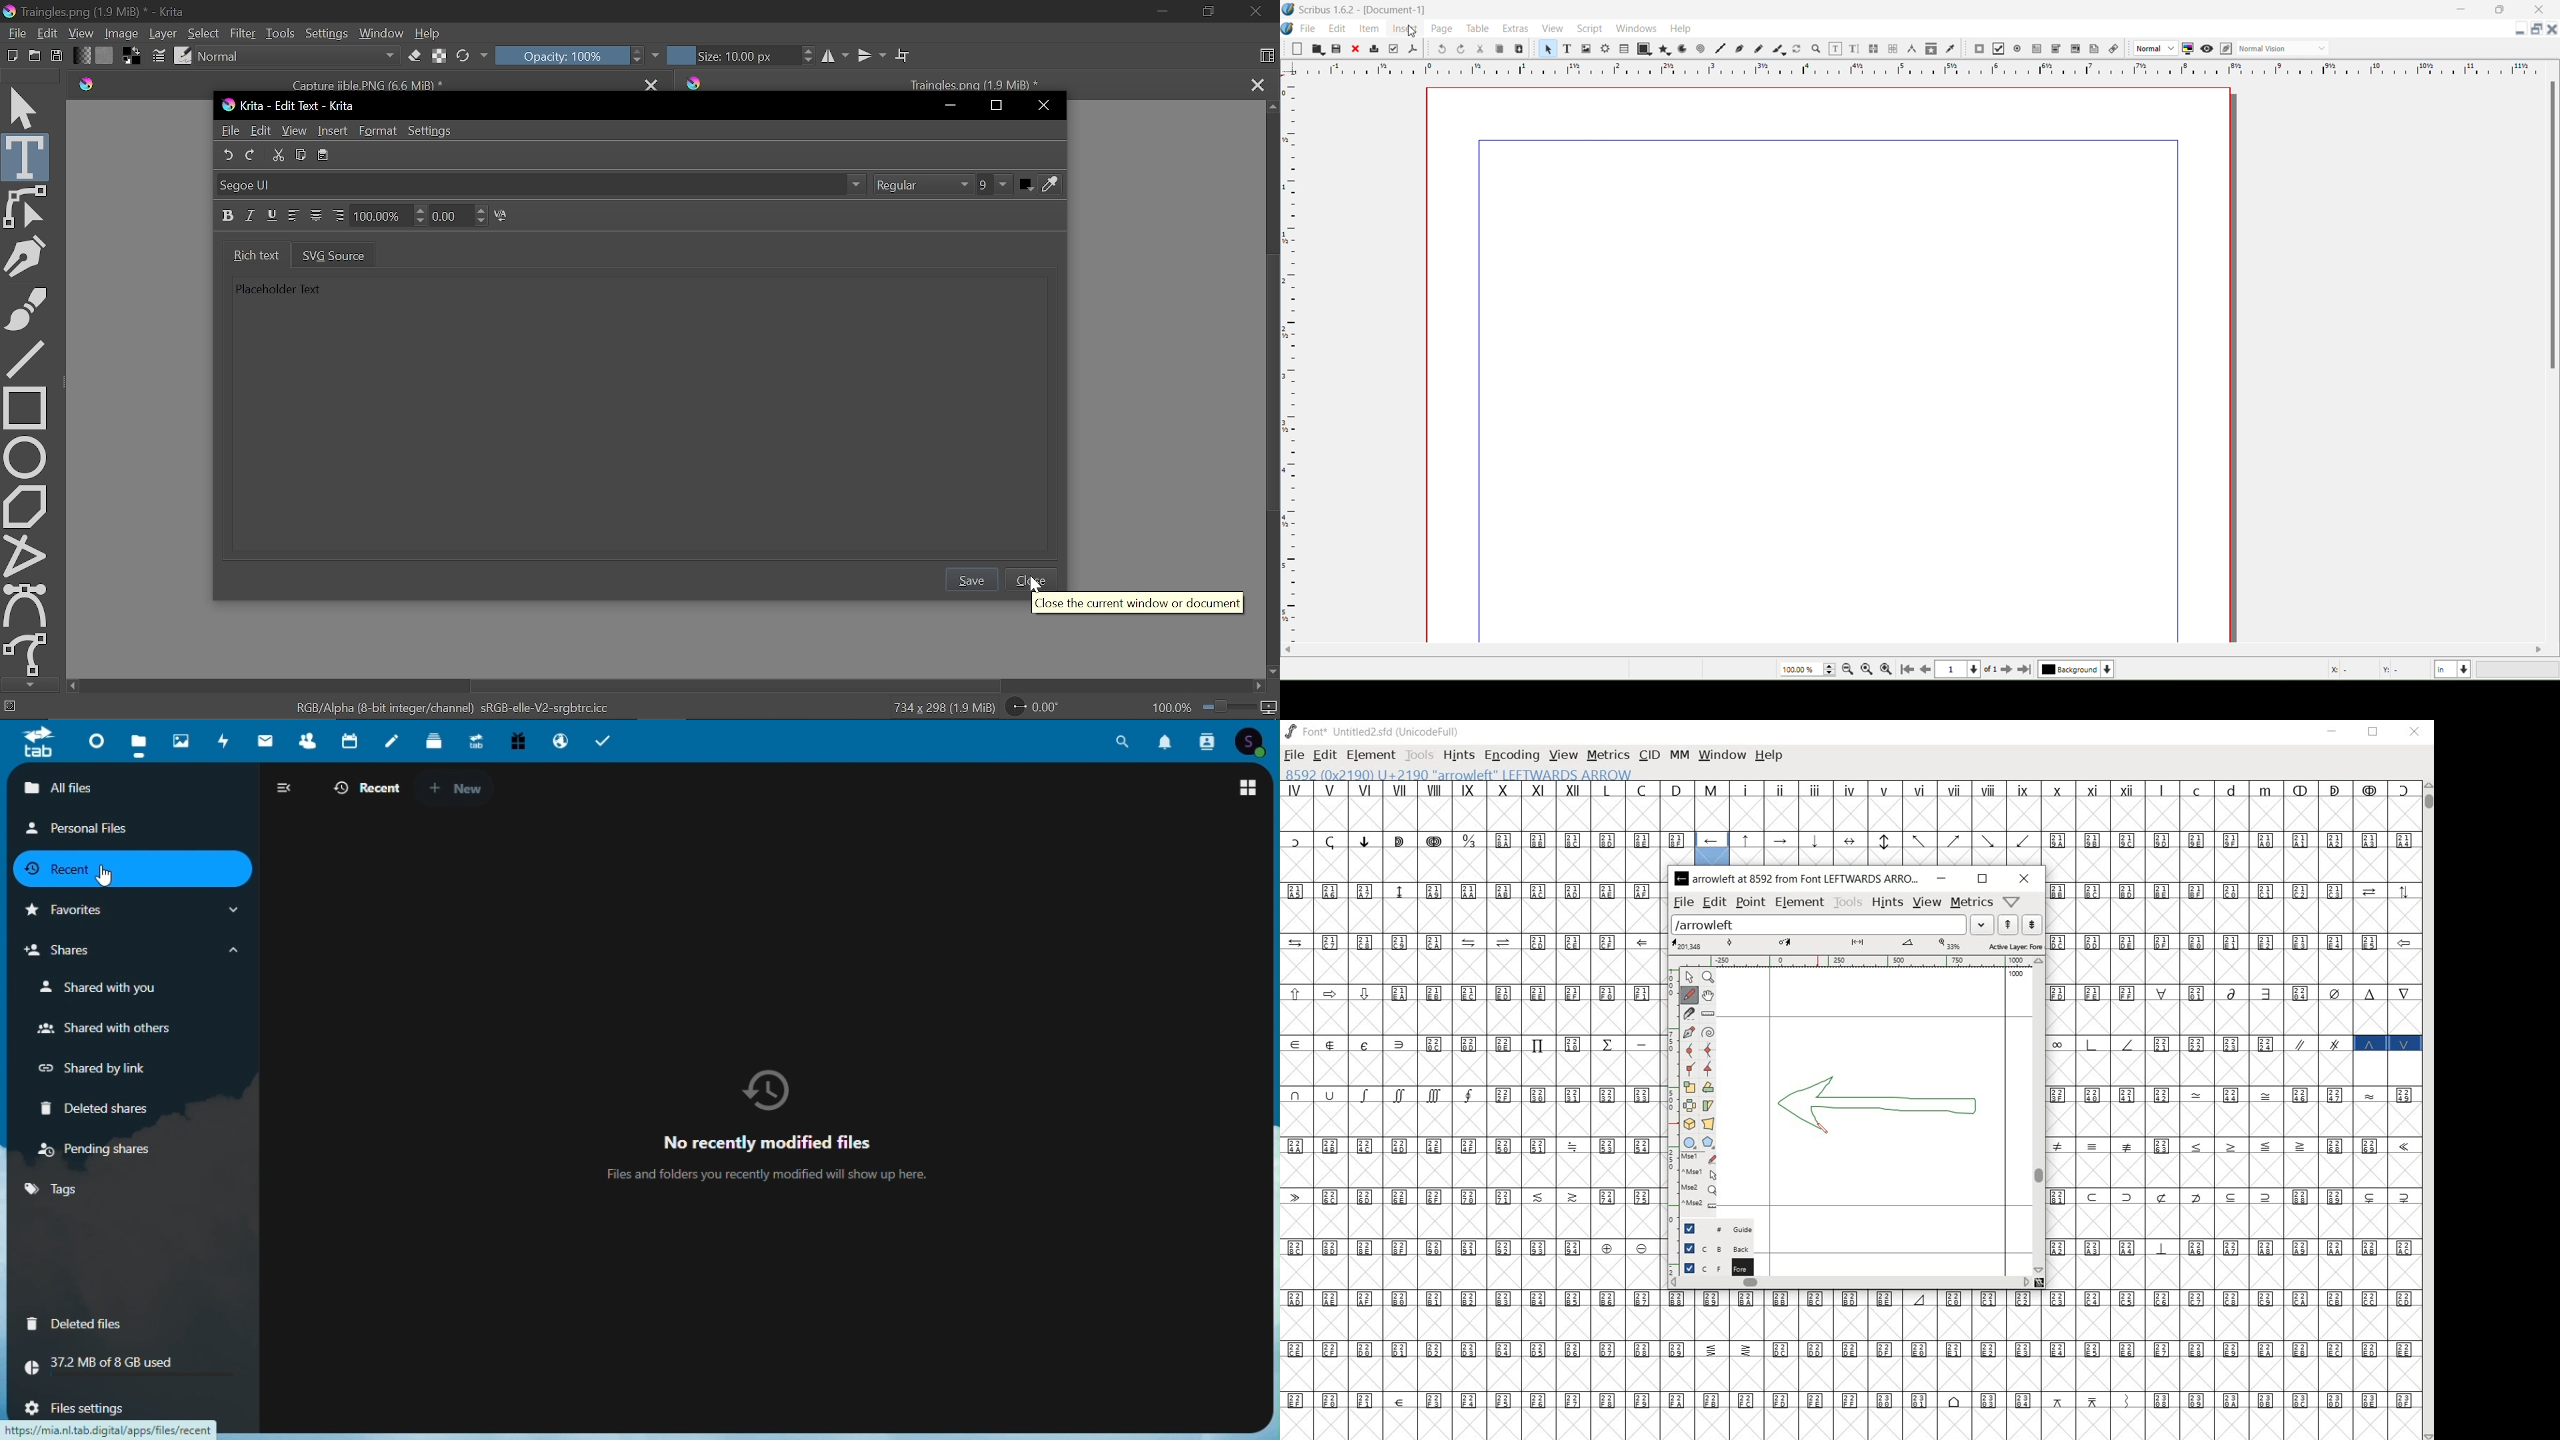 This screenshot has height=1456, width=2576. What do you see at coordinates (349, 81) in the screenshot?
I see `Current tab` at bounding box center [349, 81].